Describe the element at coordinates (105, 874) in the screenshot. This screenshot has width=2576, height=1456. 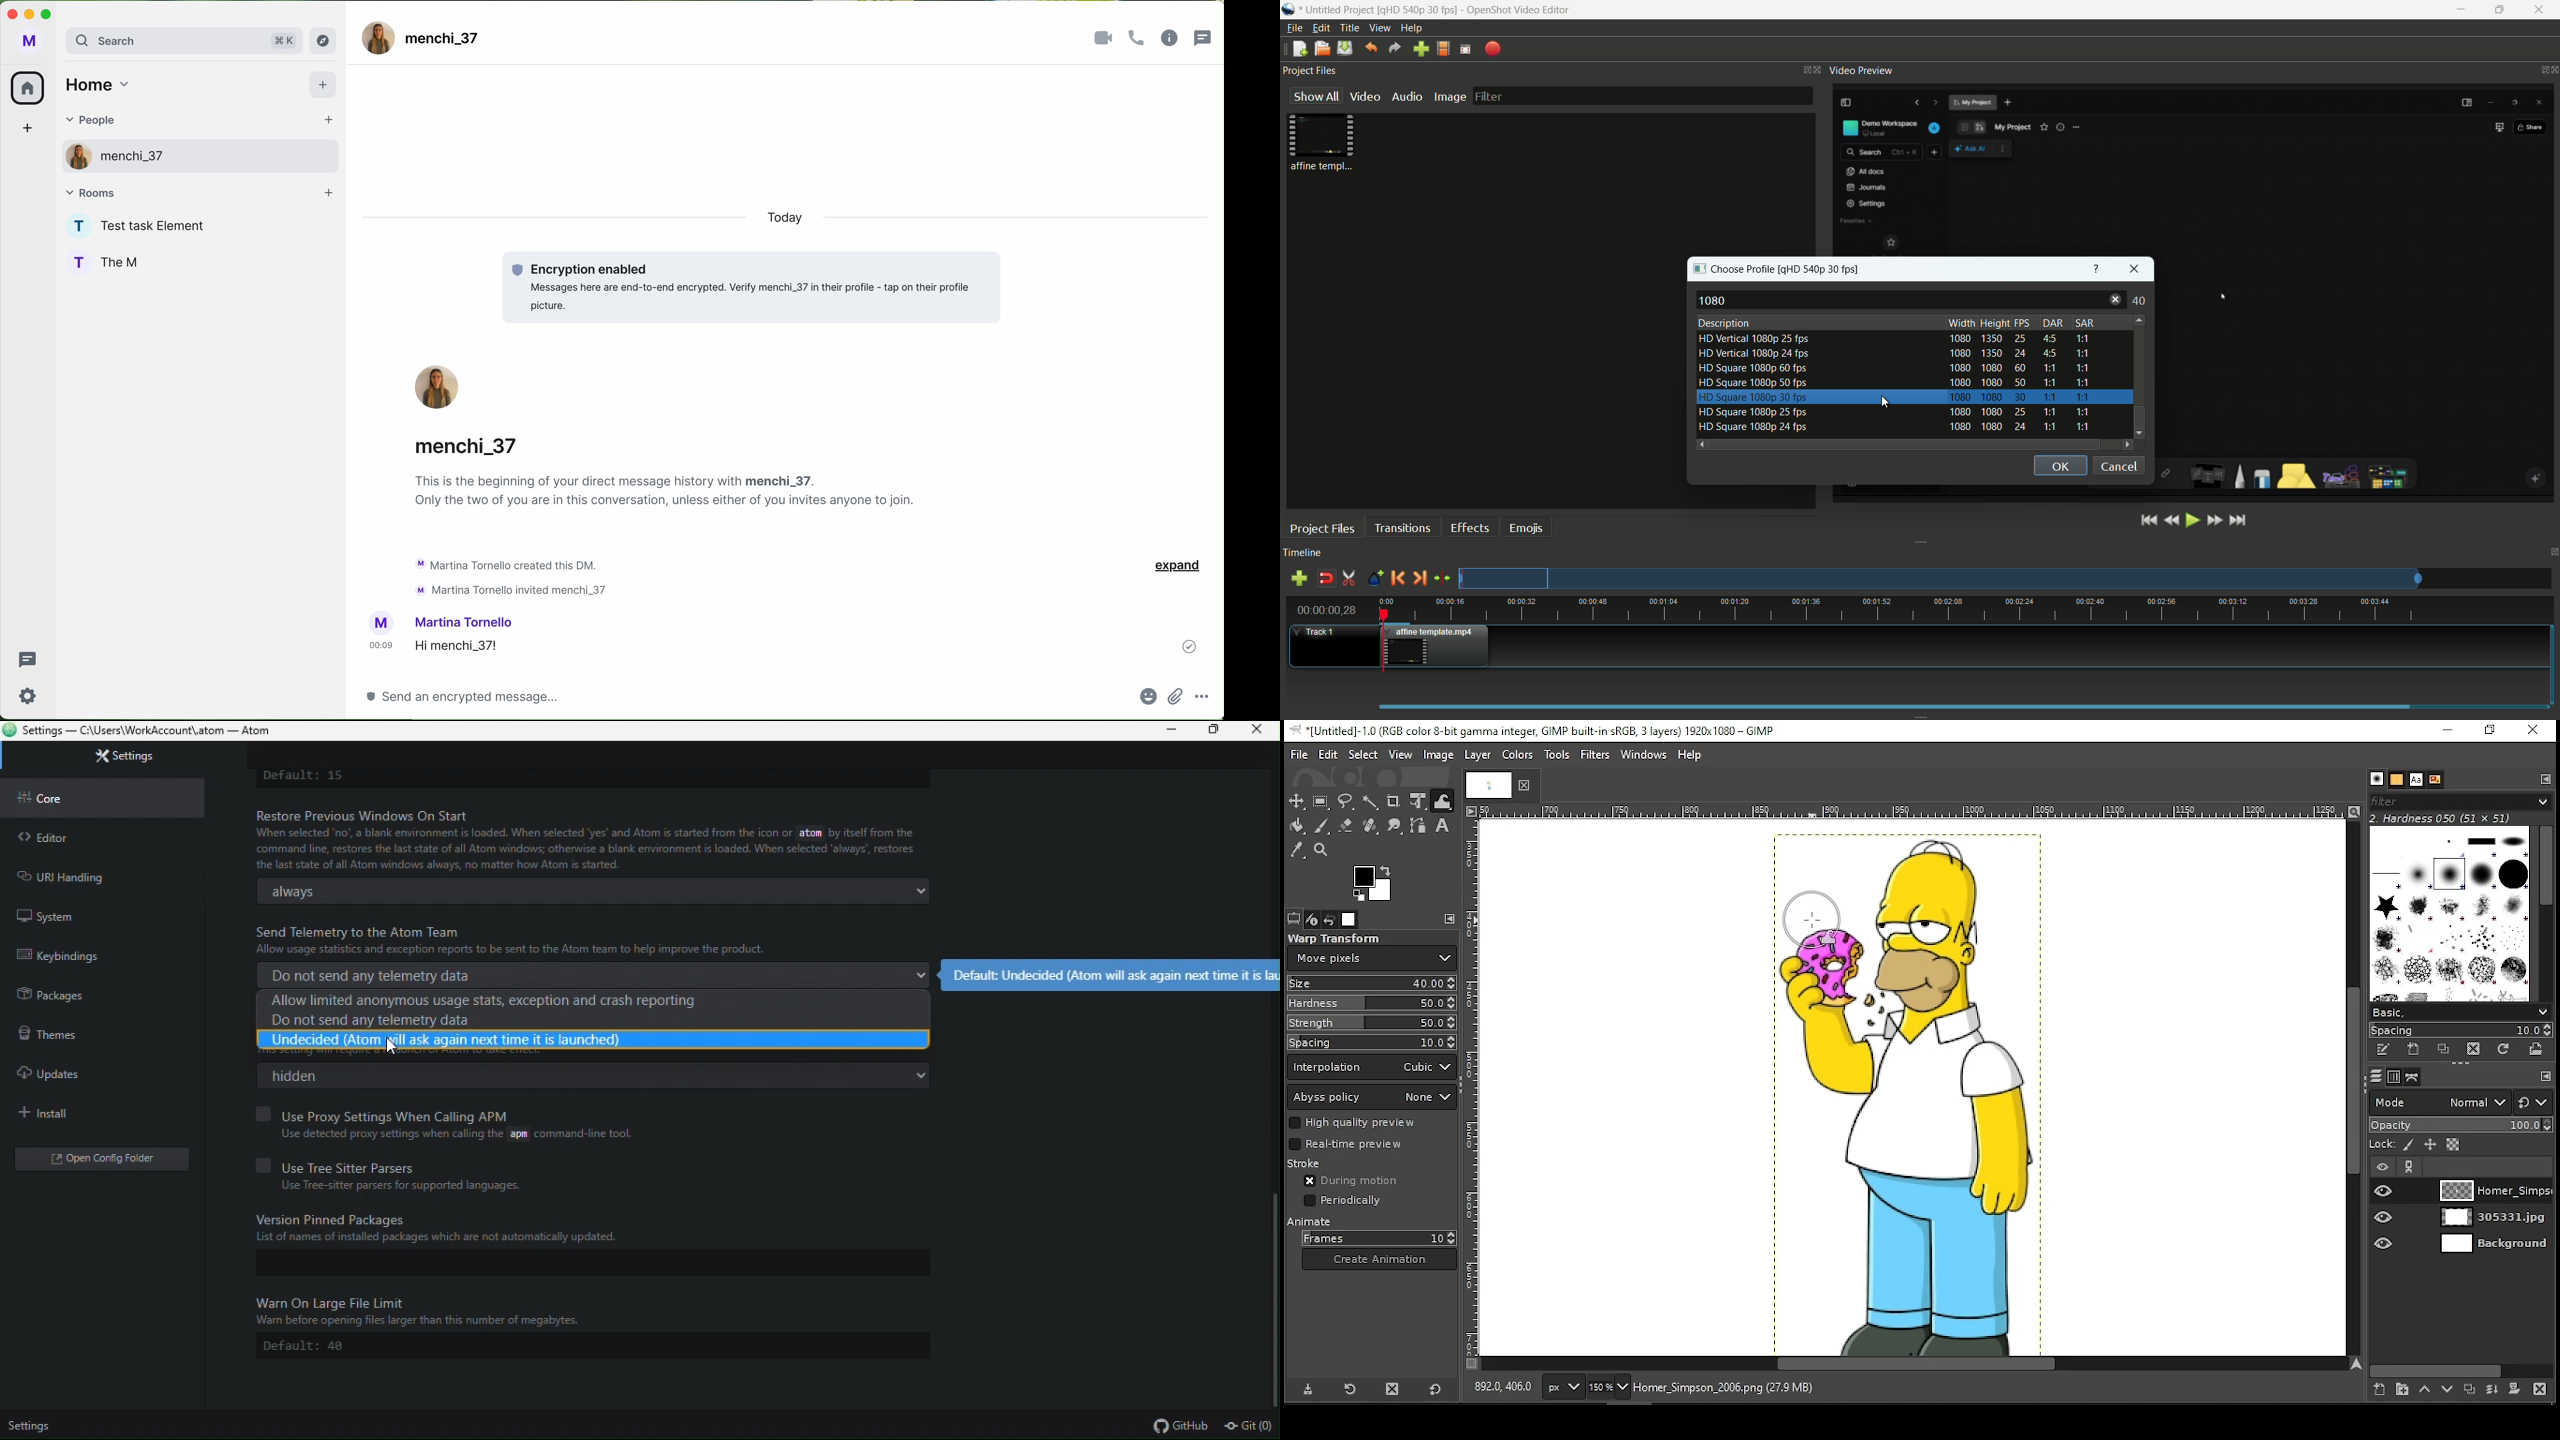
I see `url handling` at that location.